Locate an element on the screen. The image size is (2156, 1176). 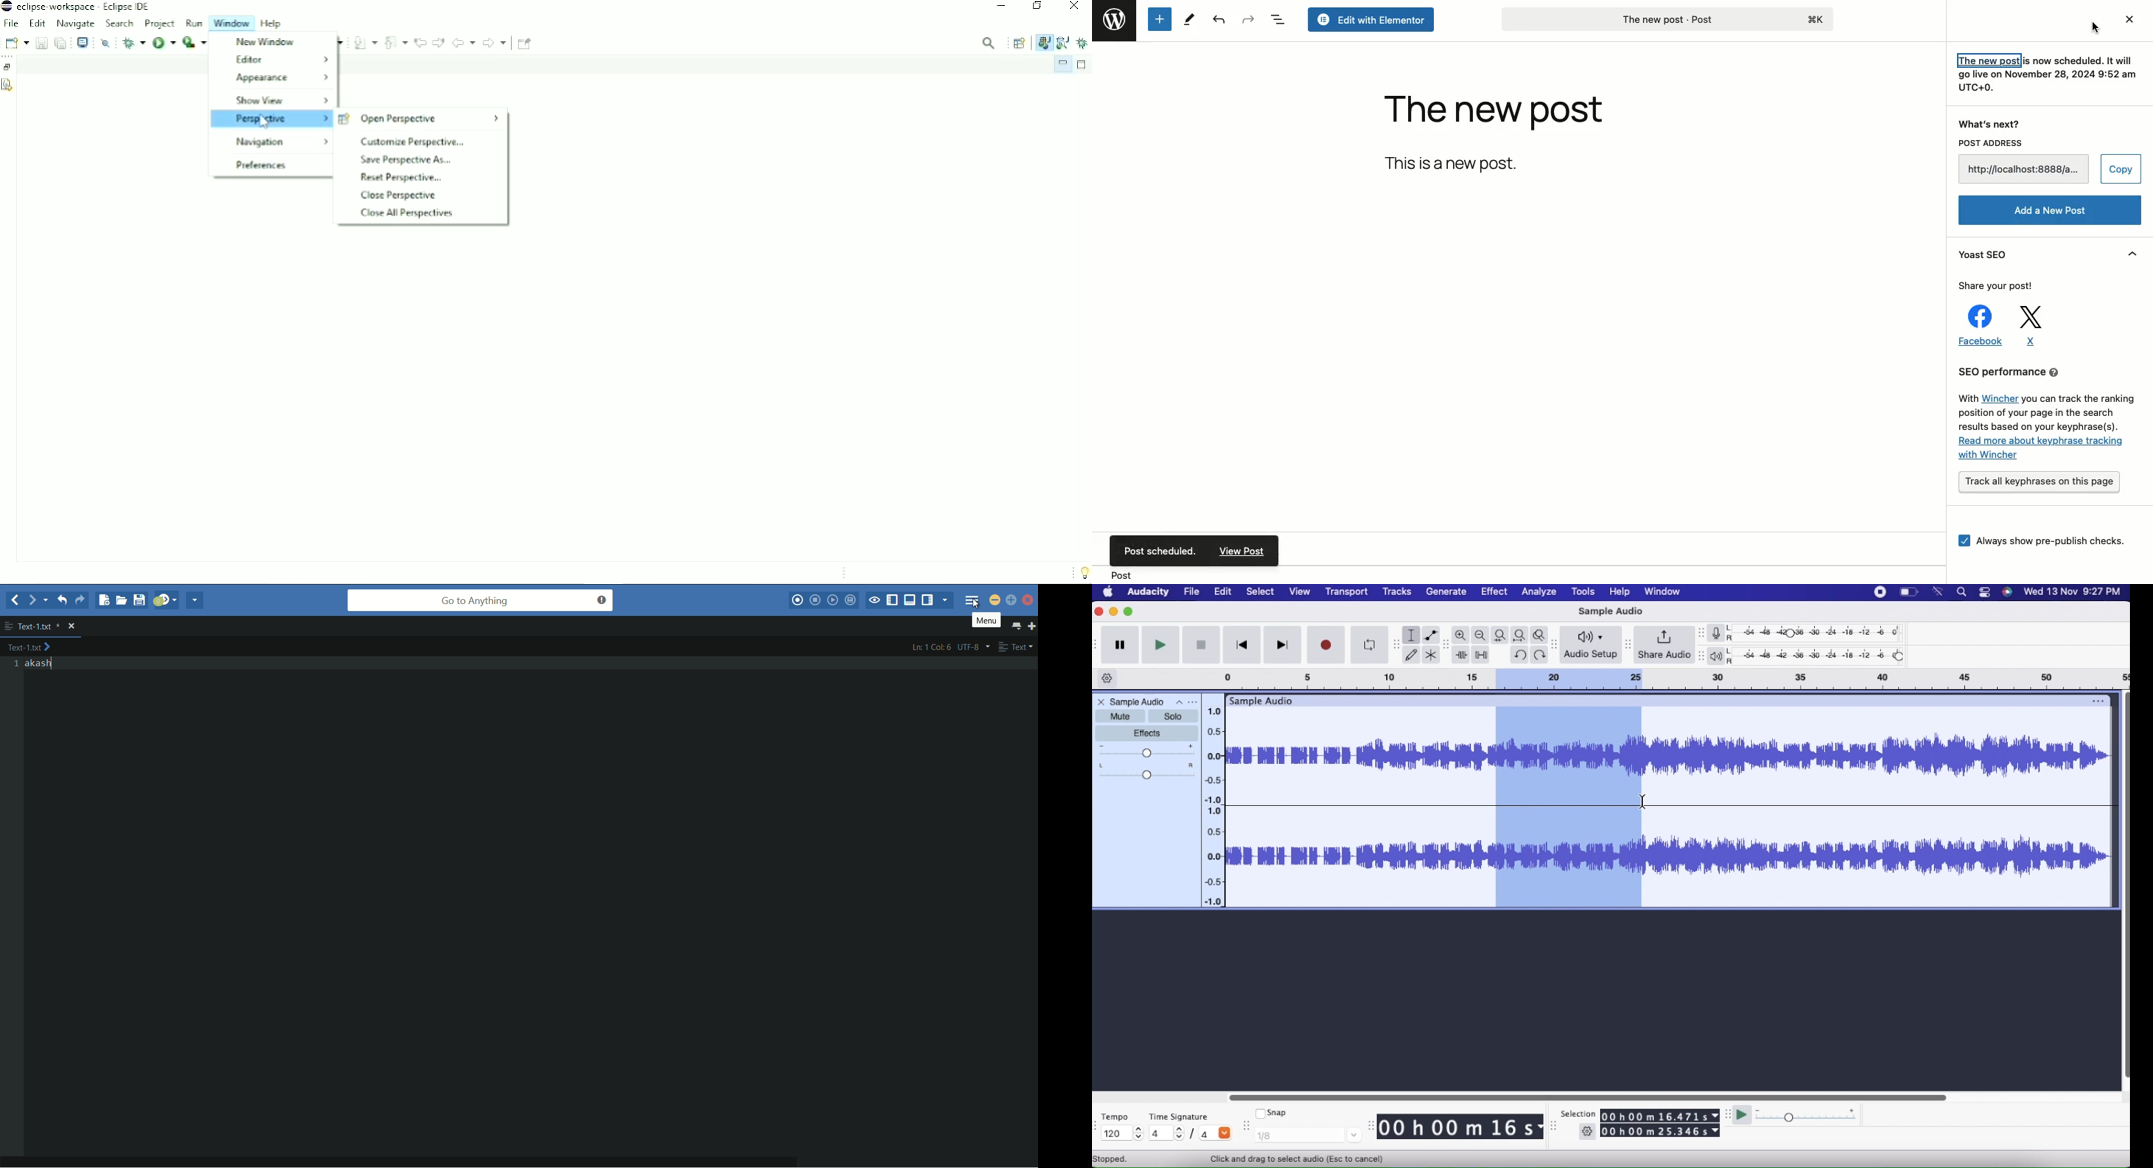
Cursor is located at coordinates (266, 122).